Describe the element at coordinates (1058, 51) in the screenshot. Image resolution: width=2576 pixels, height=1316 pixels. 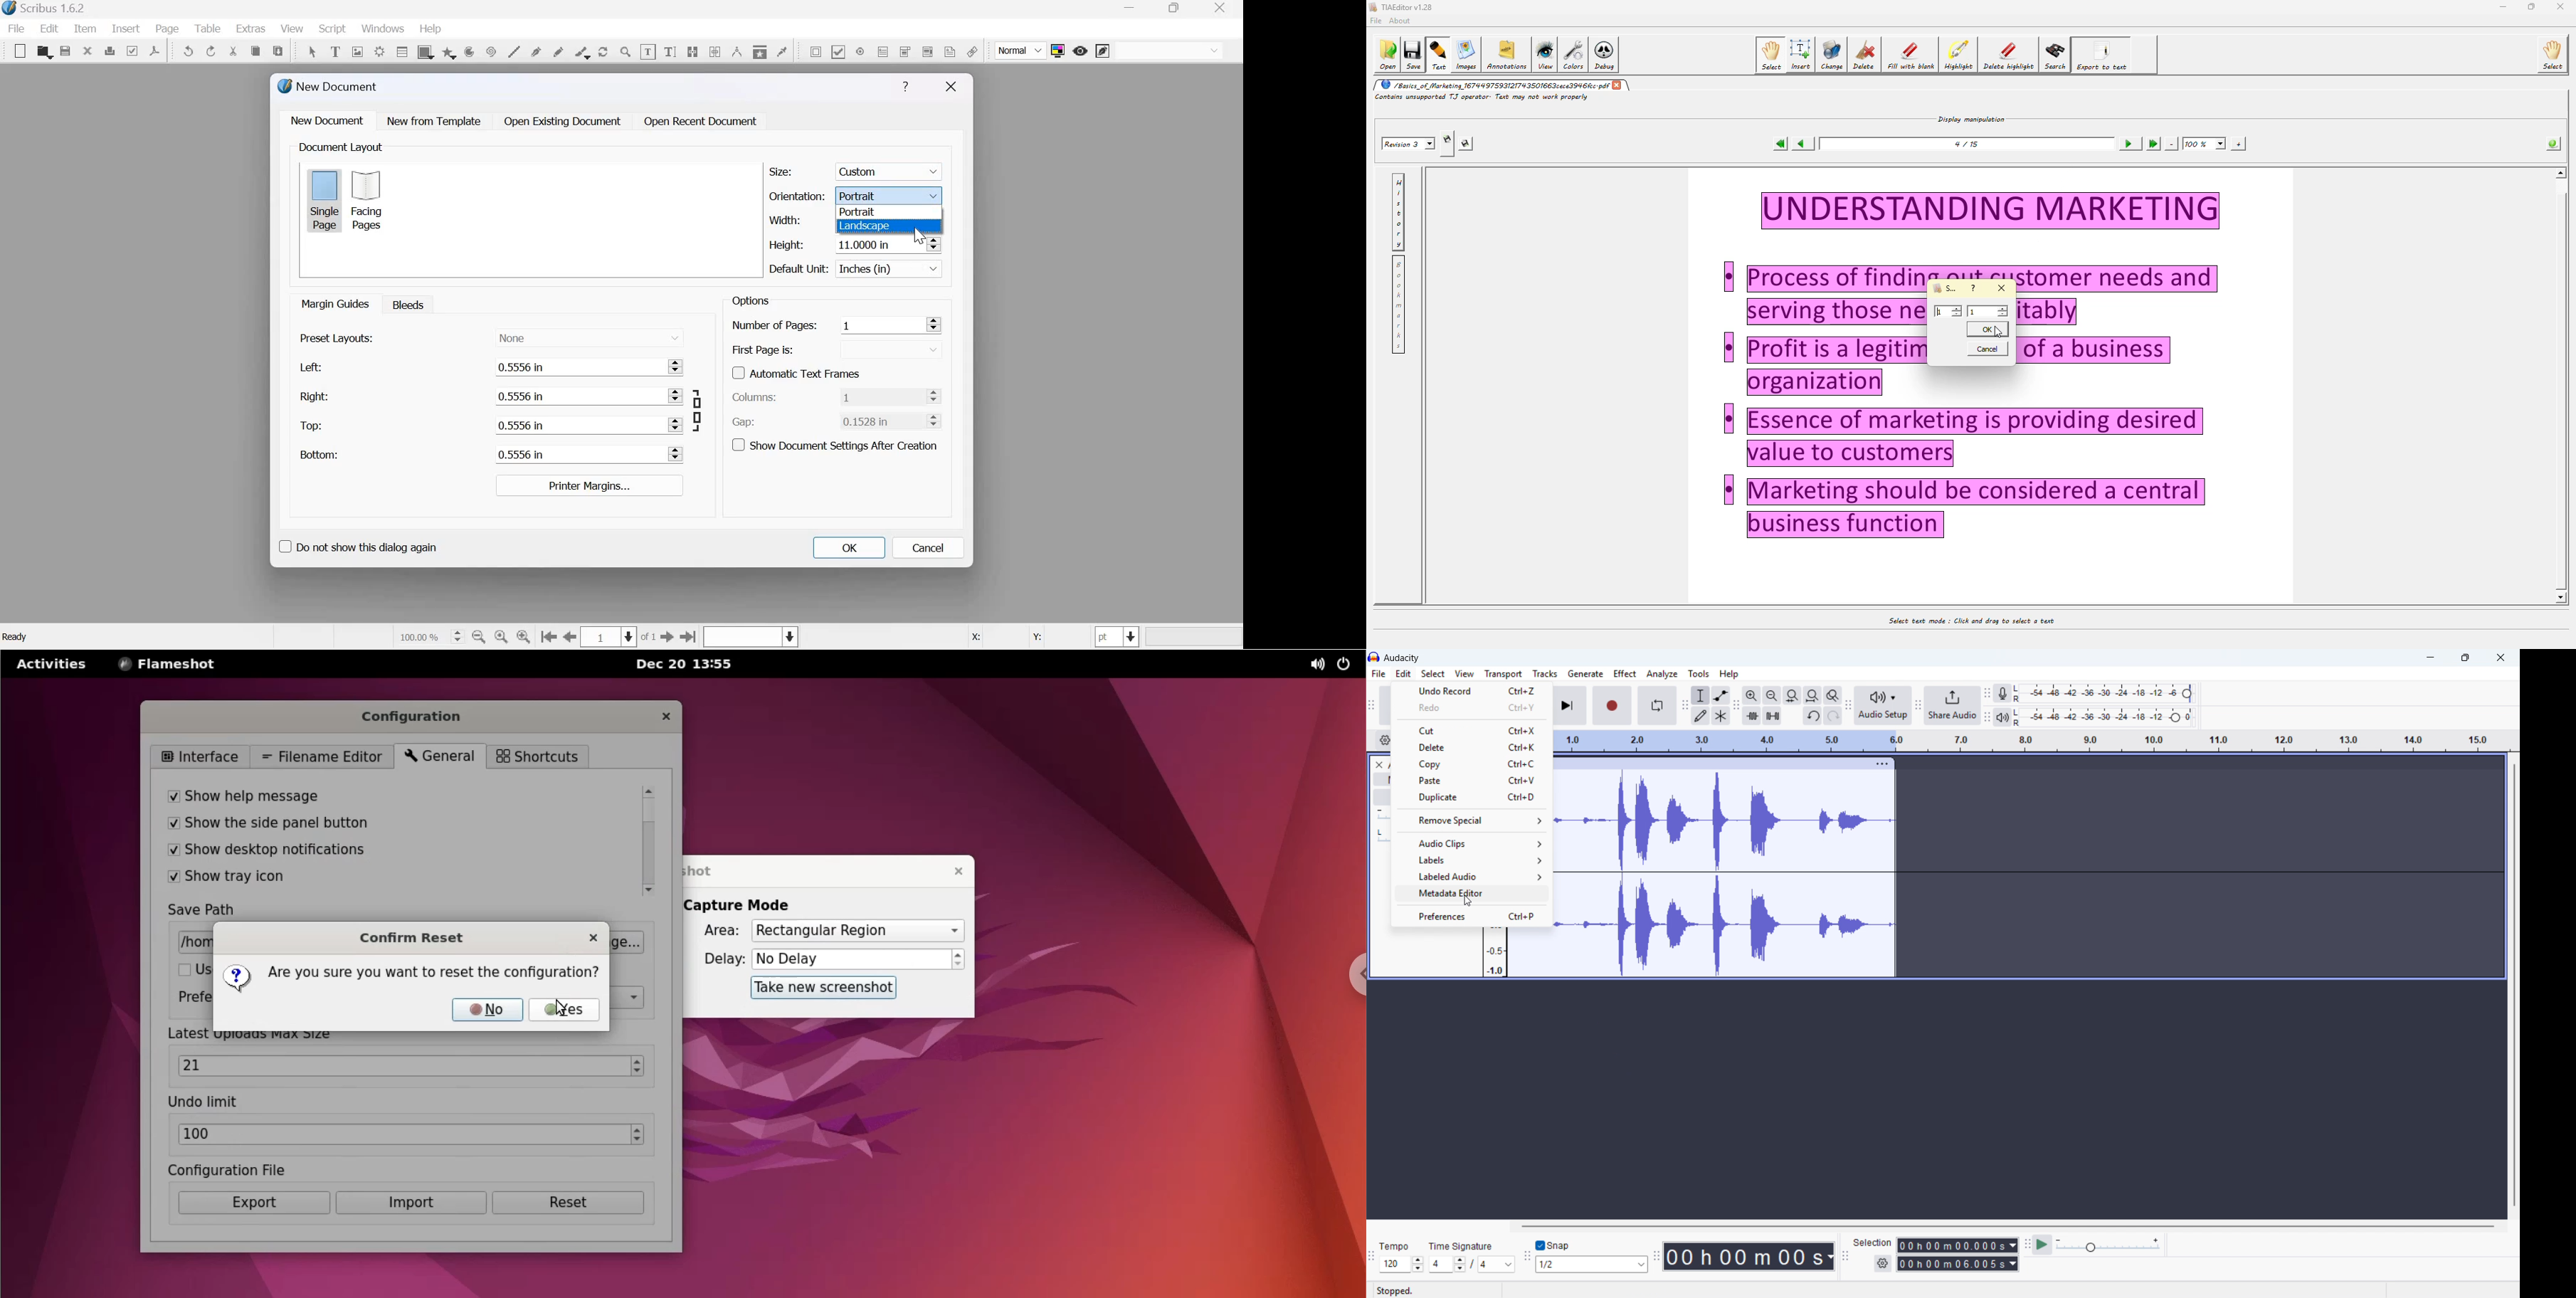
I see `Toggle color management system` at that location.